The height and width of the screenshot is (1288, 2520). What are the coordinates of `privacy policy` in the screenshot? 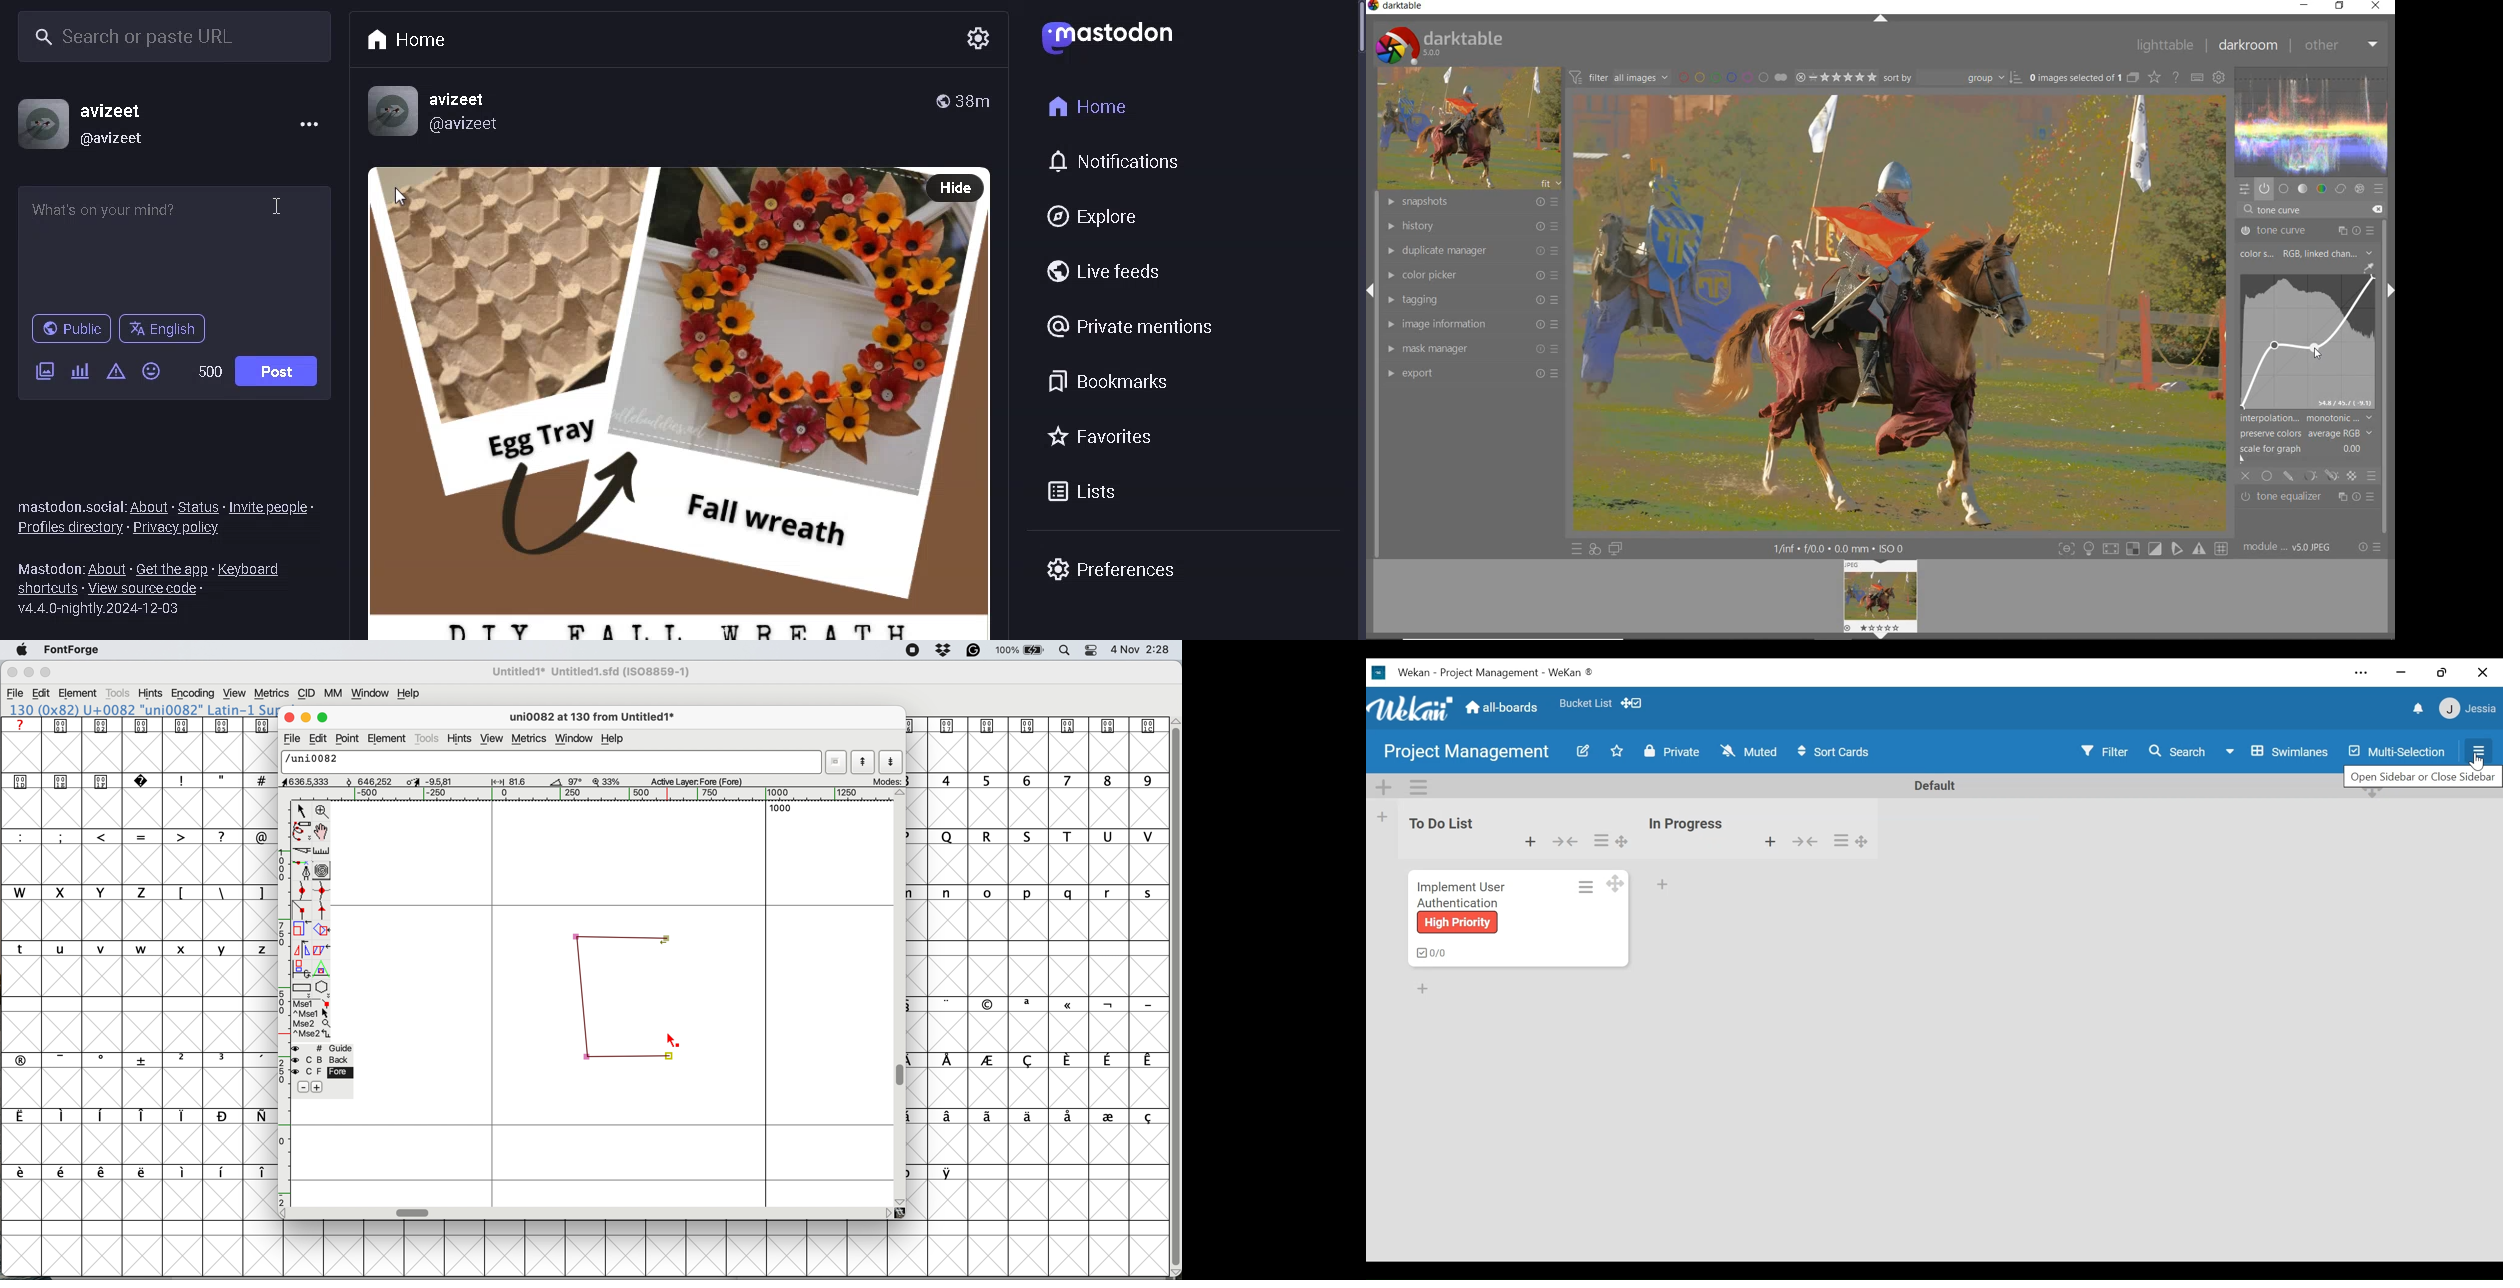 It's located at (186, 528).